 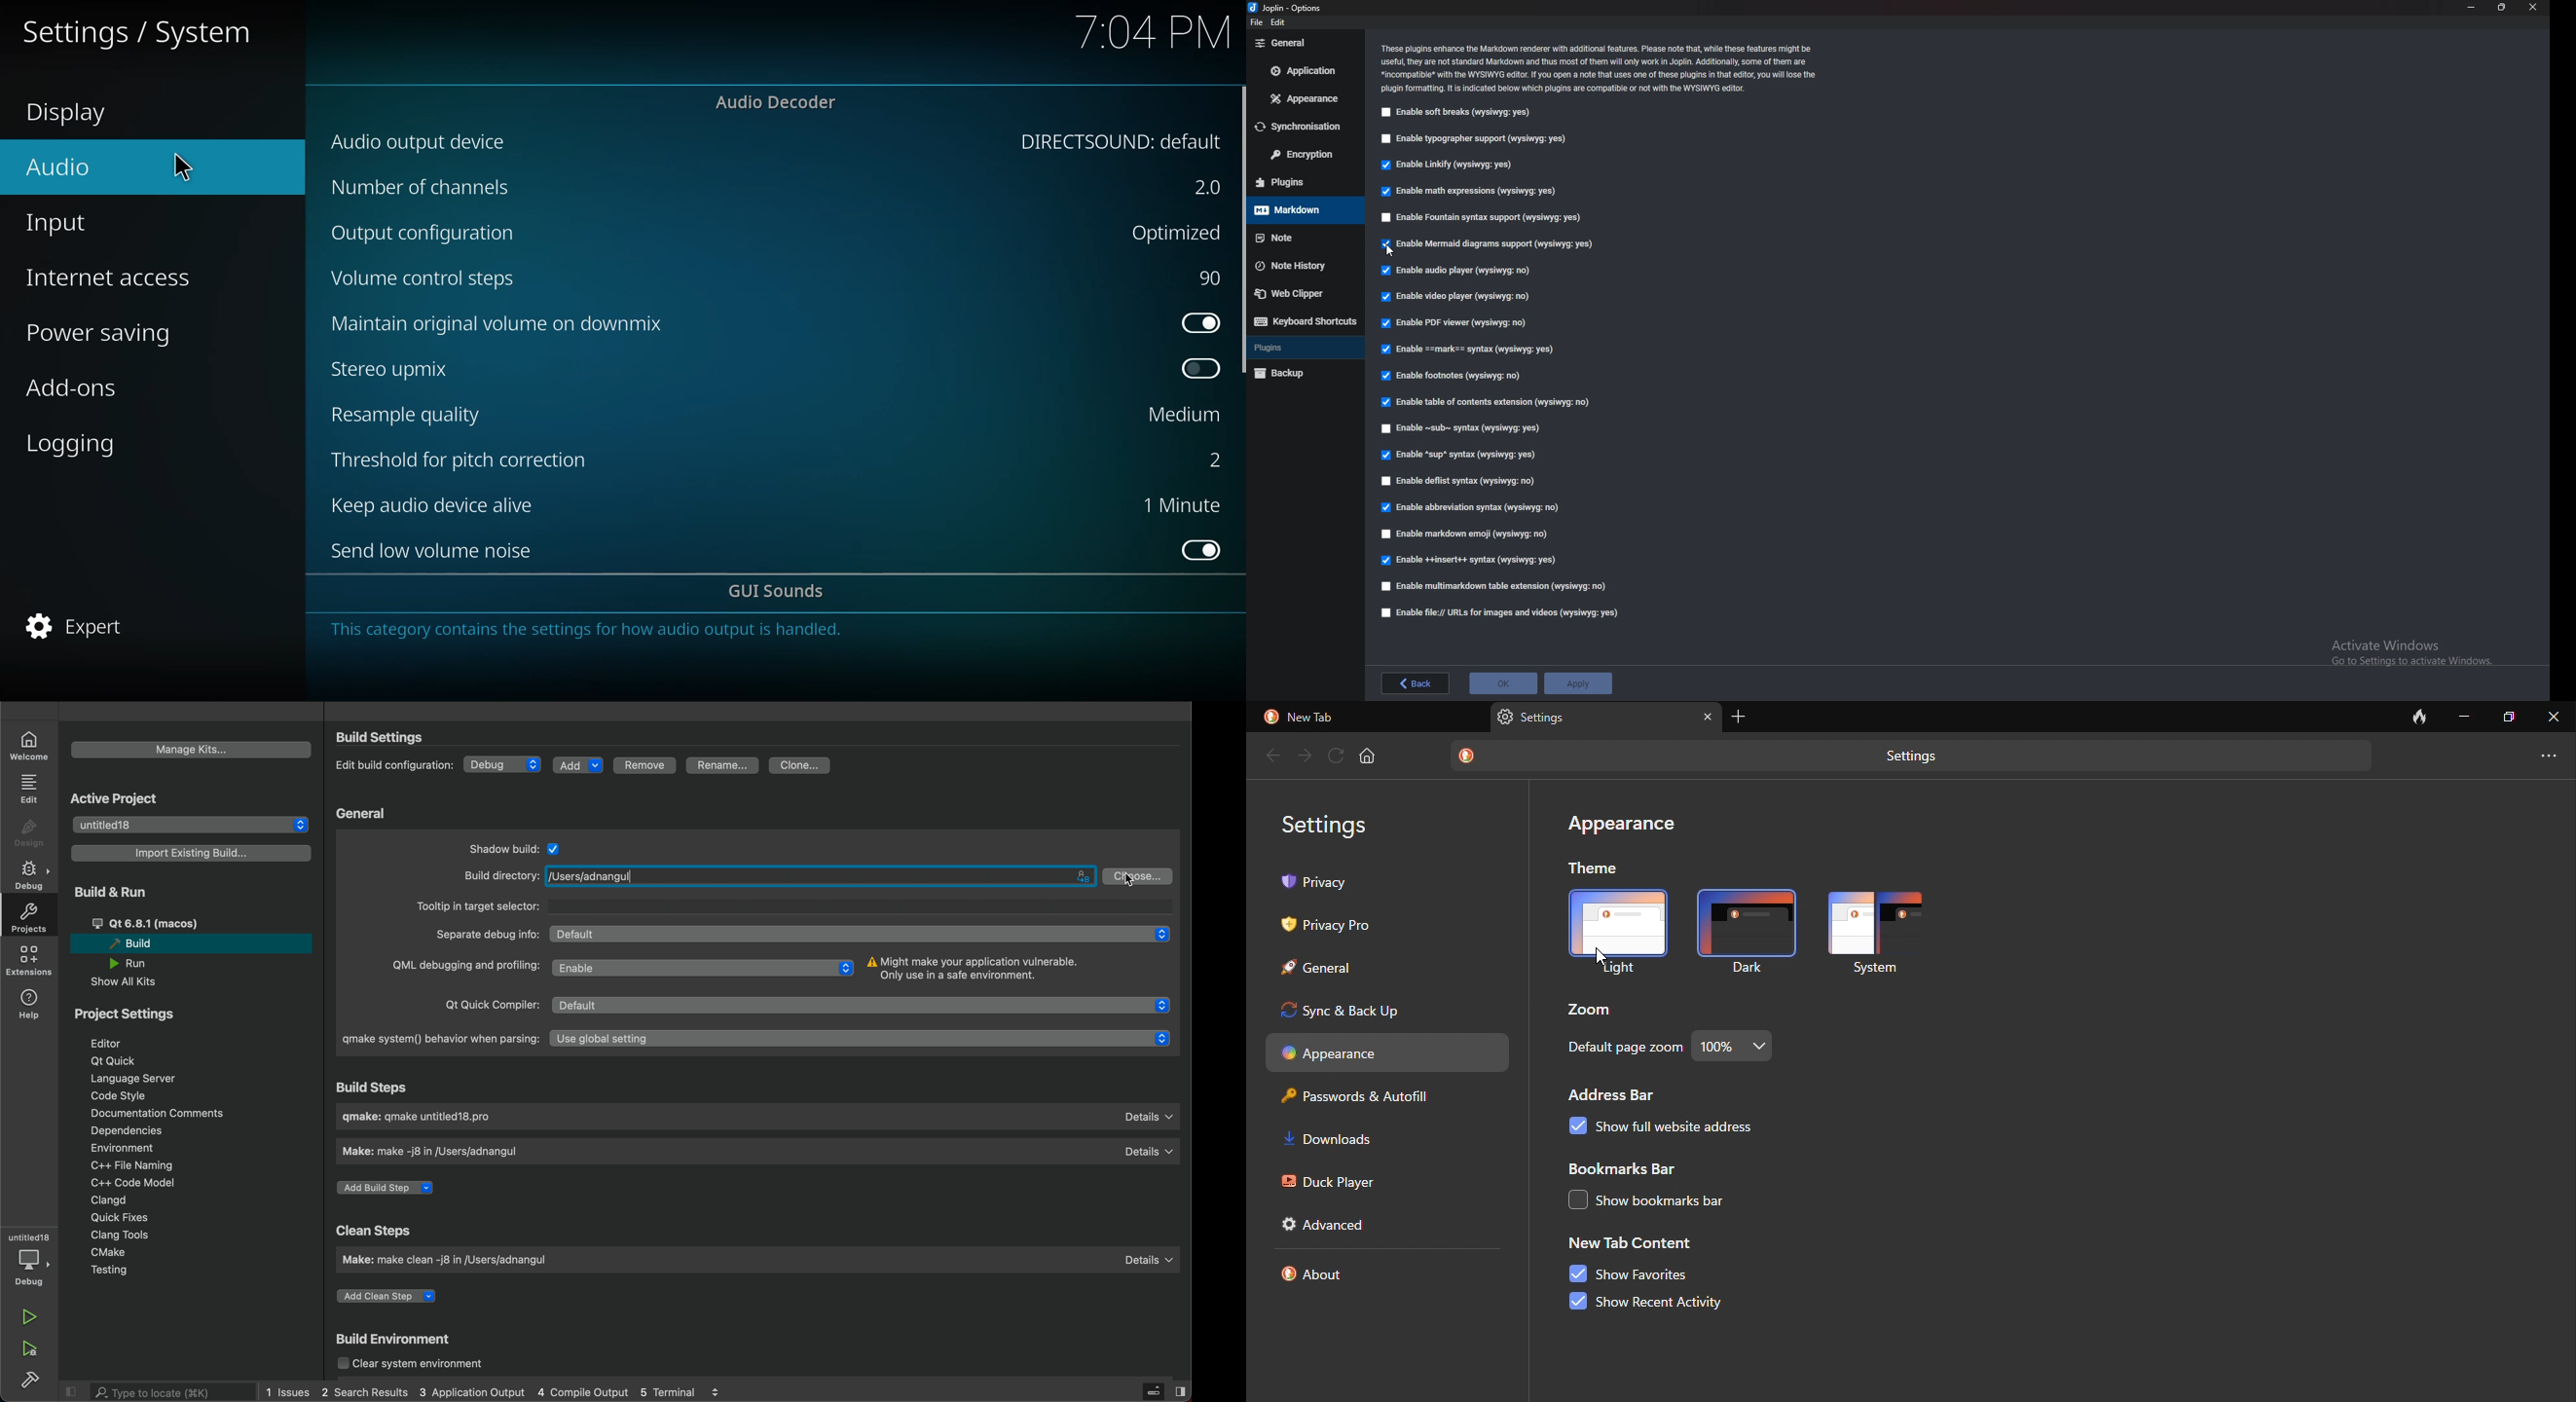 I want to click on Backup, so click(x=1300, y=373).